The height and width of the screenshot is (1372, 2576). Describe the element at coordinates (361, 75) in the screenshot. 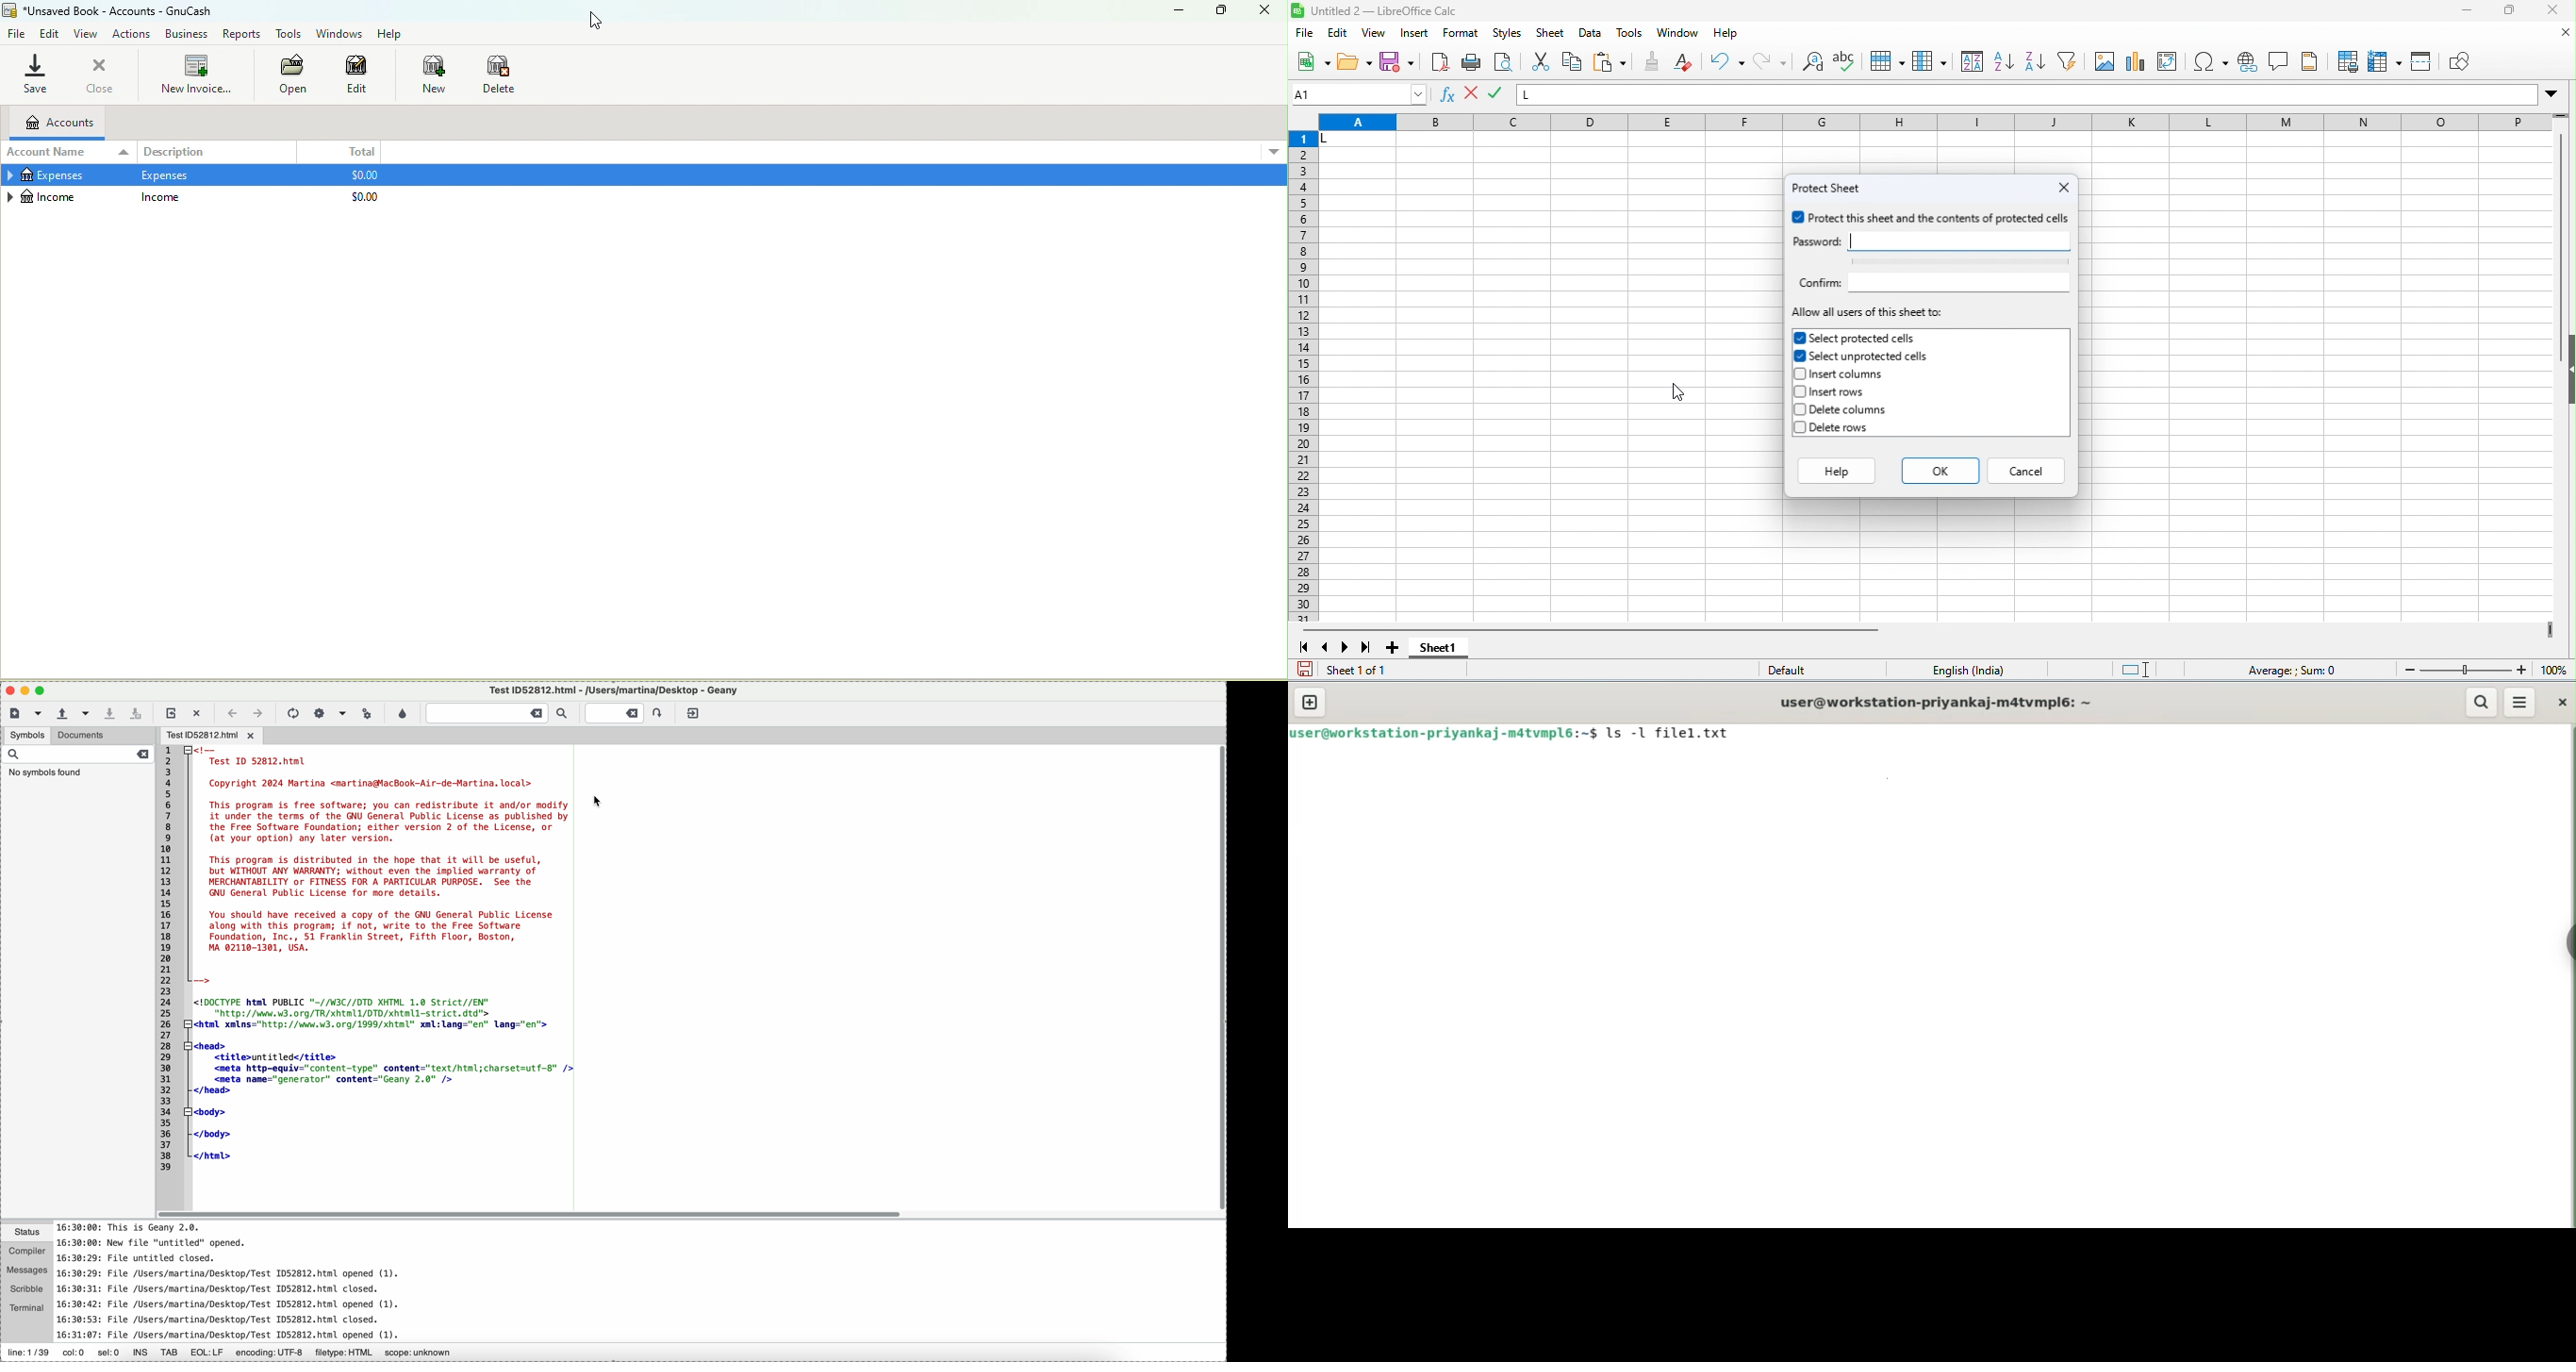

I see `Edit` at that location.